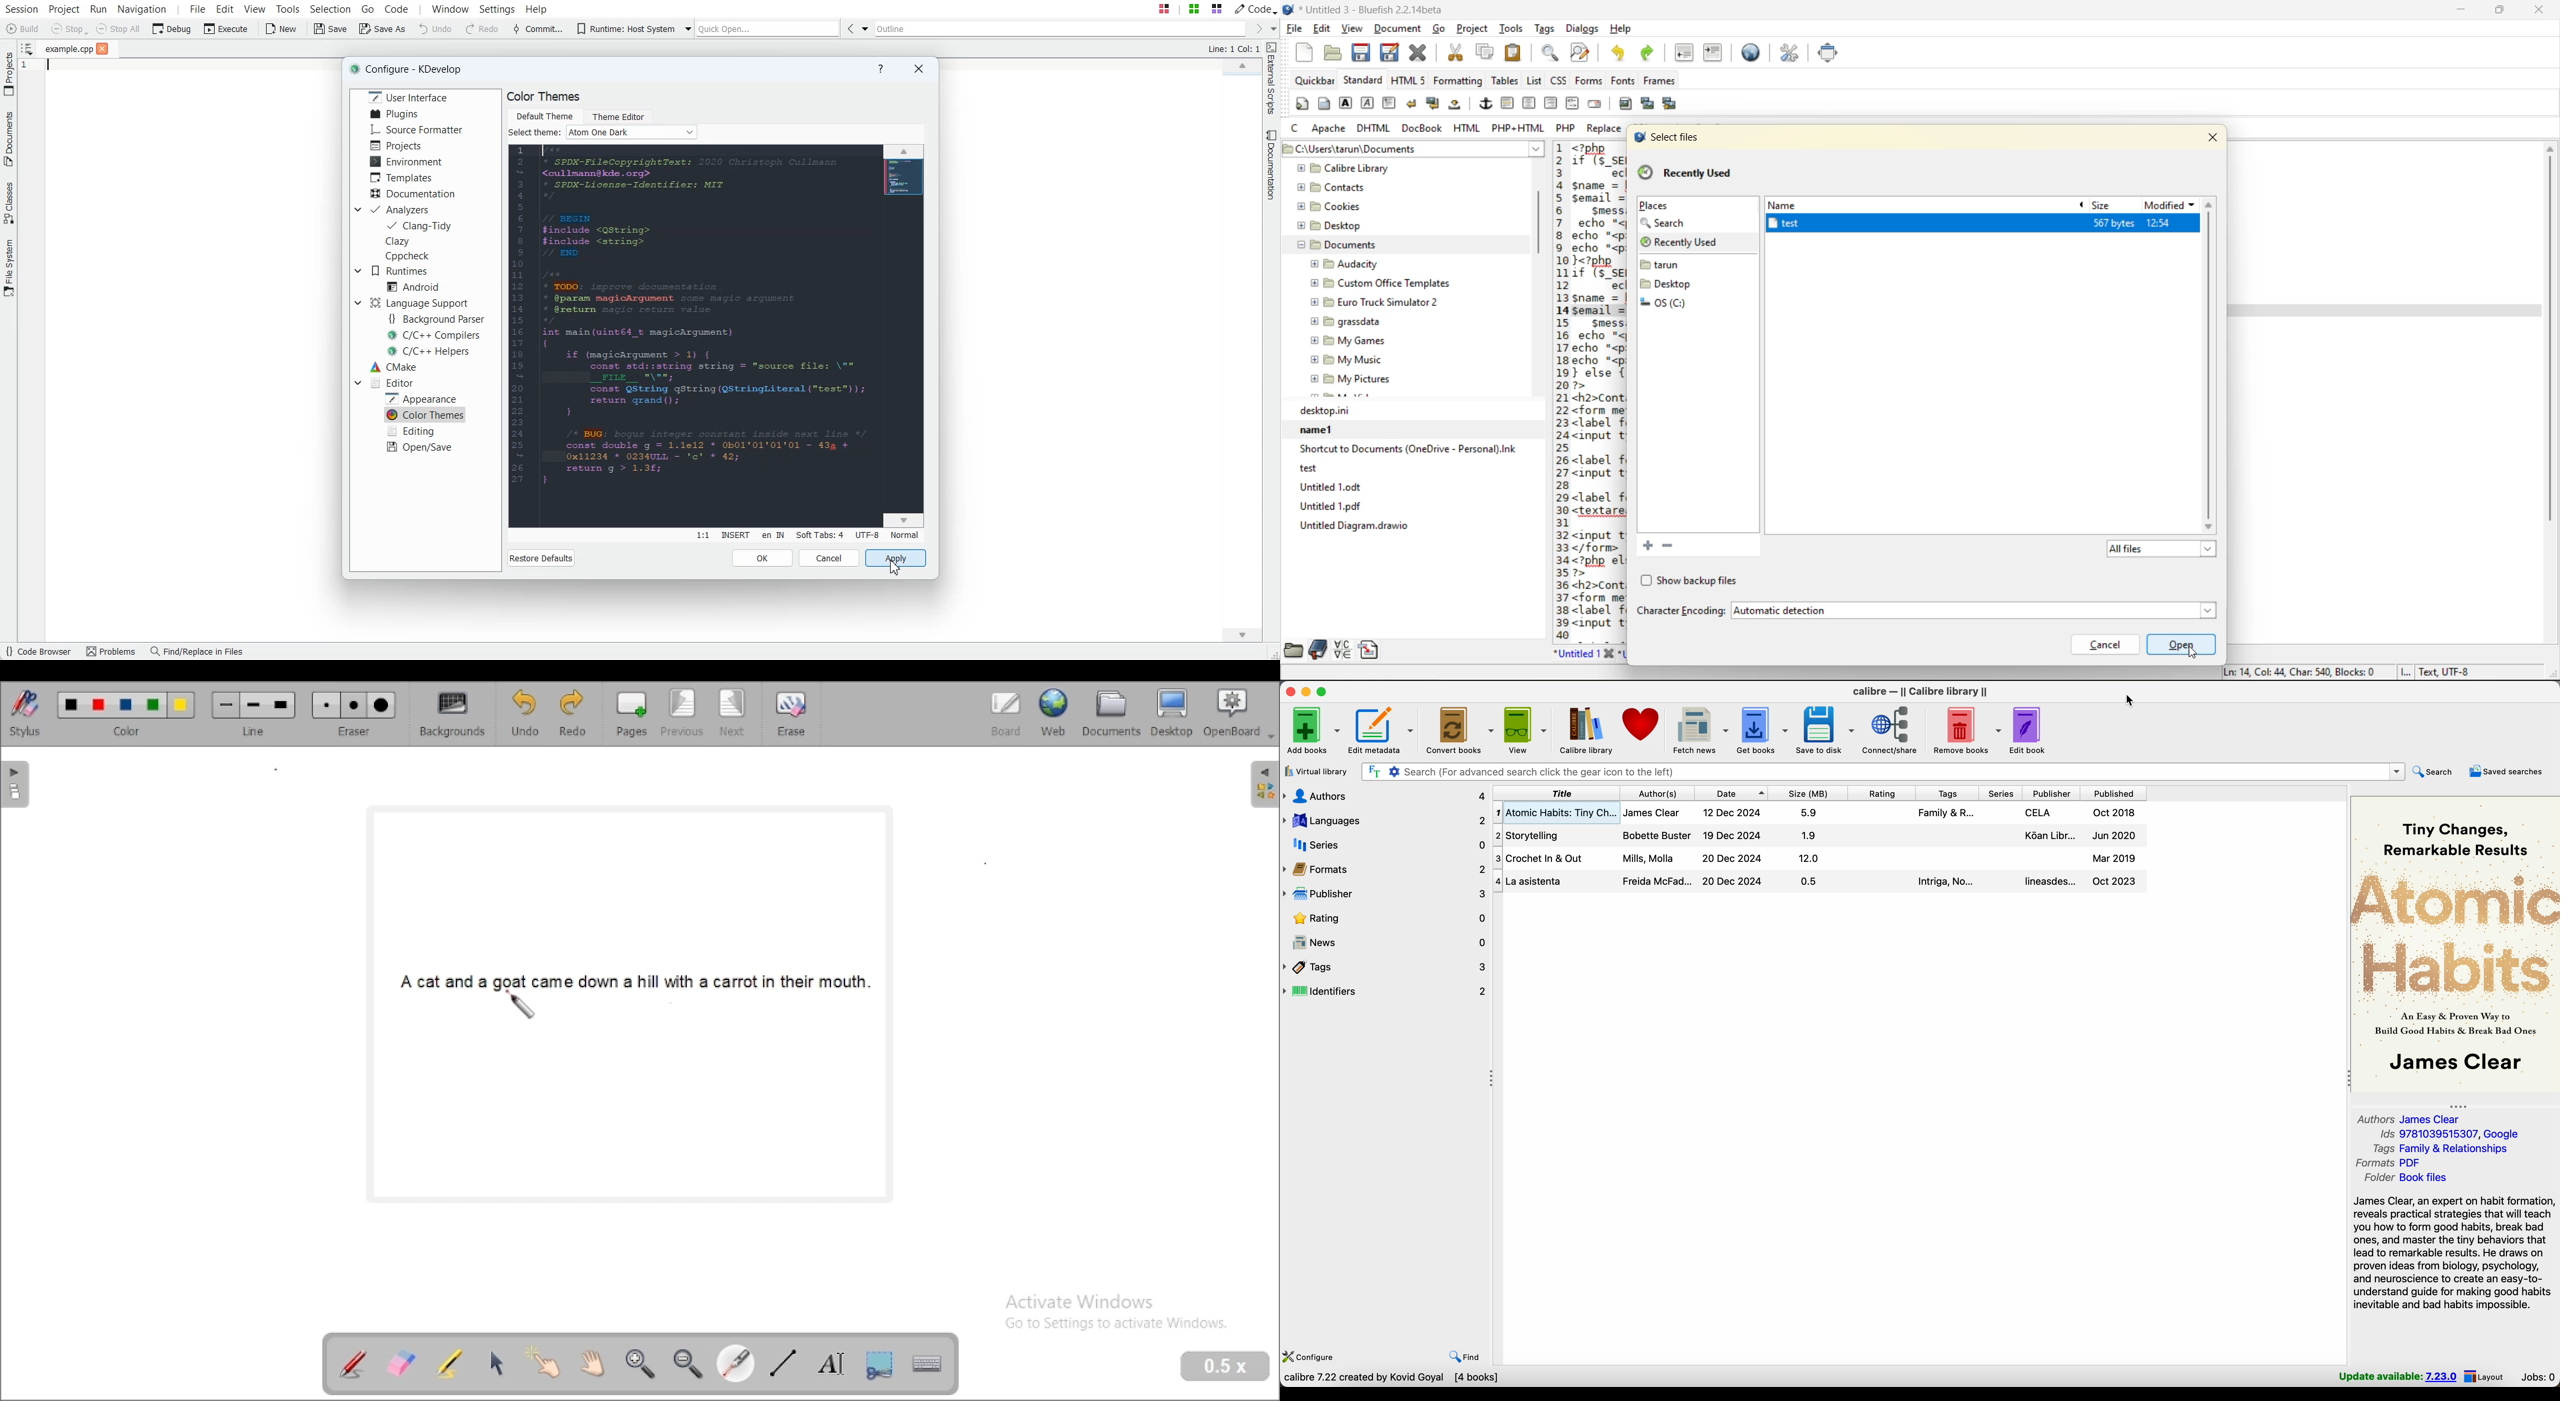 This screenshot has width=2576, height=1428. Describe the element at coordinates (2486, 1377) in the screenshot. I see `layout` at that location.